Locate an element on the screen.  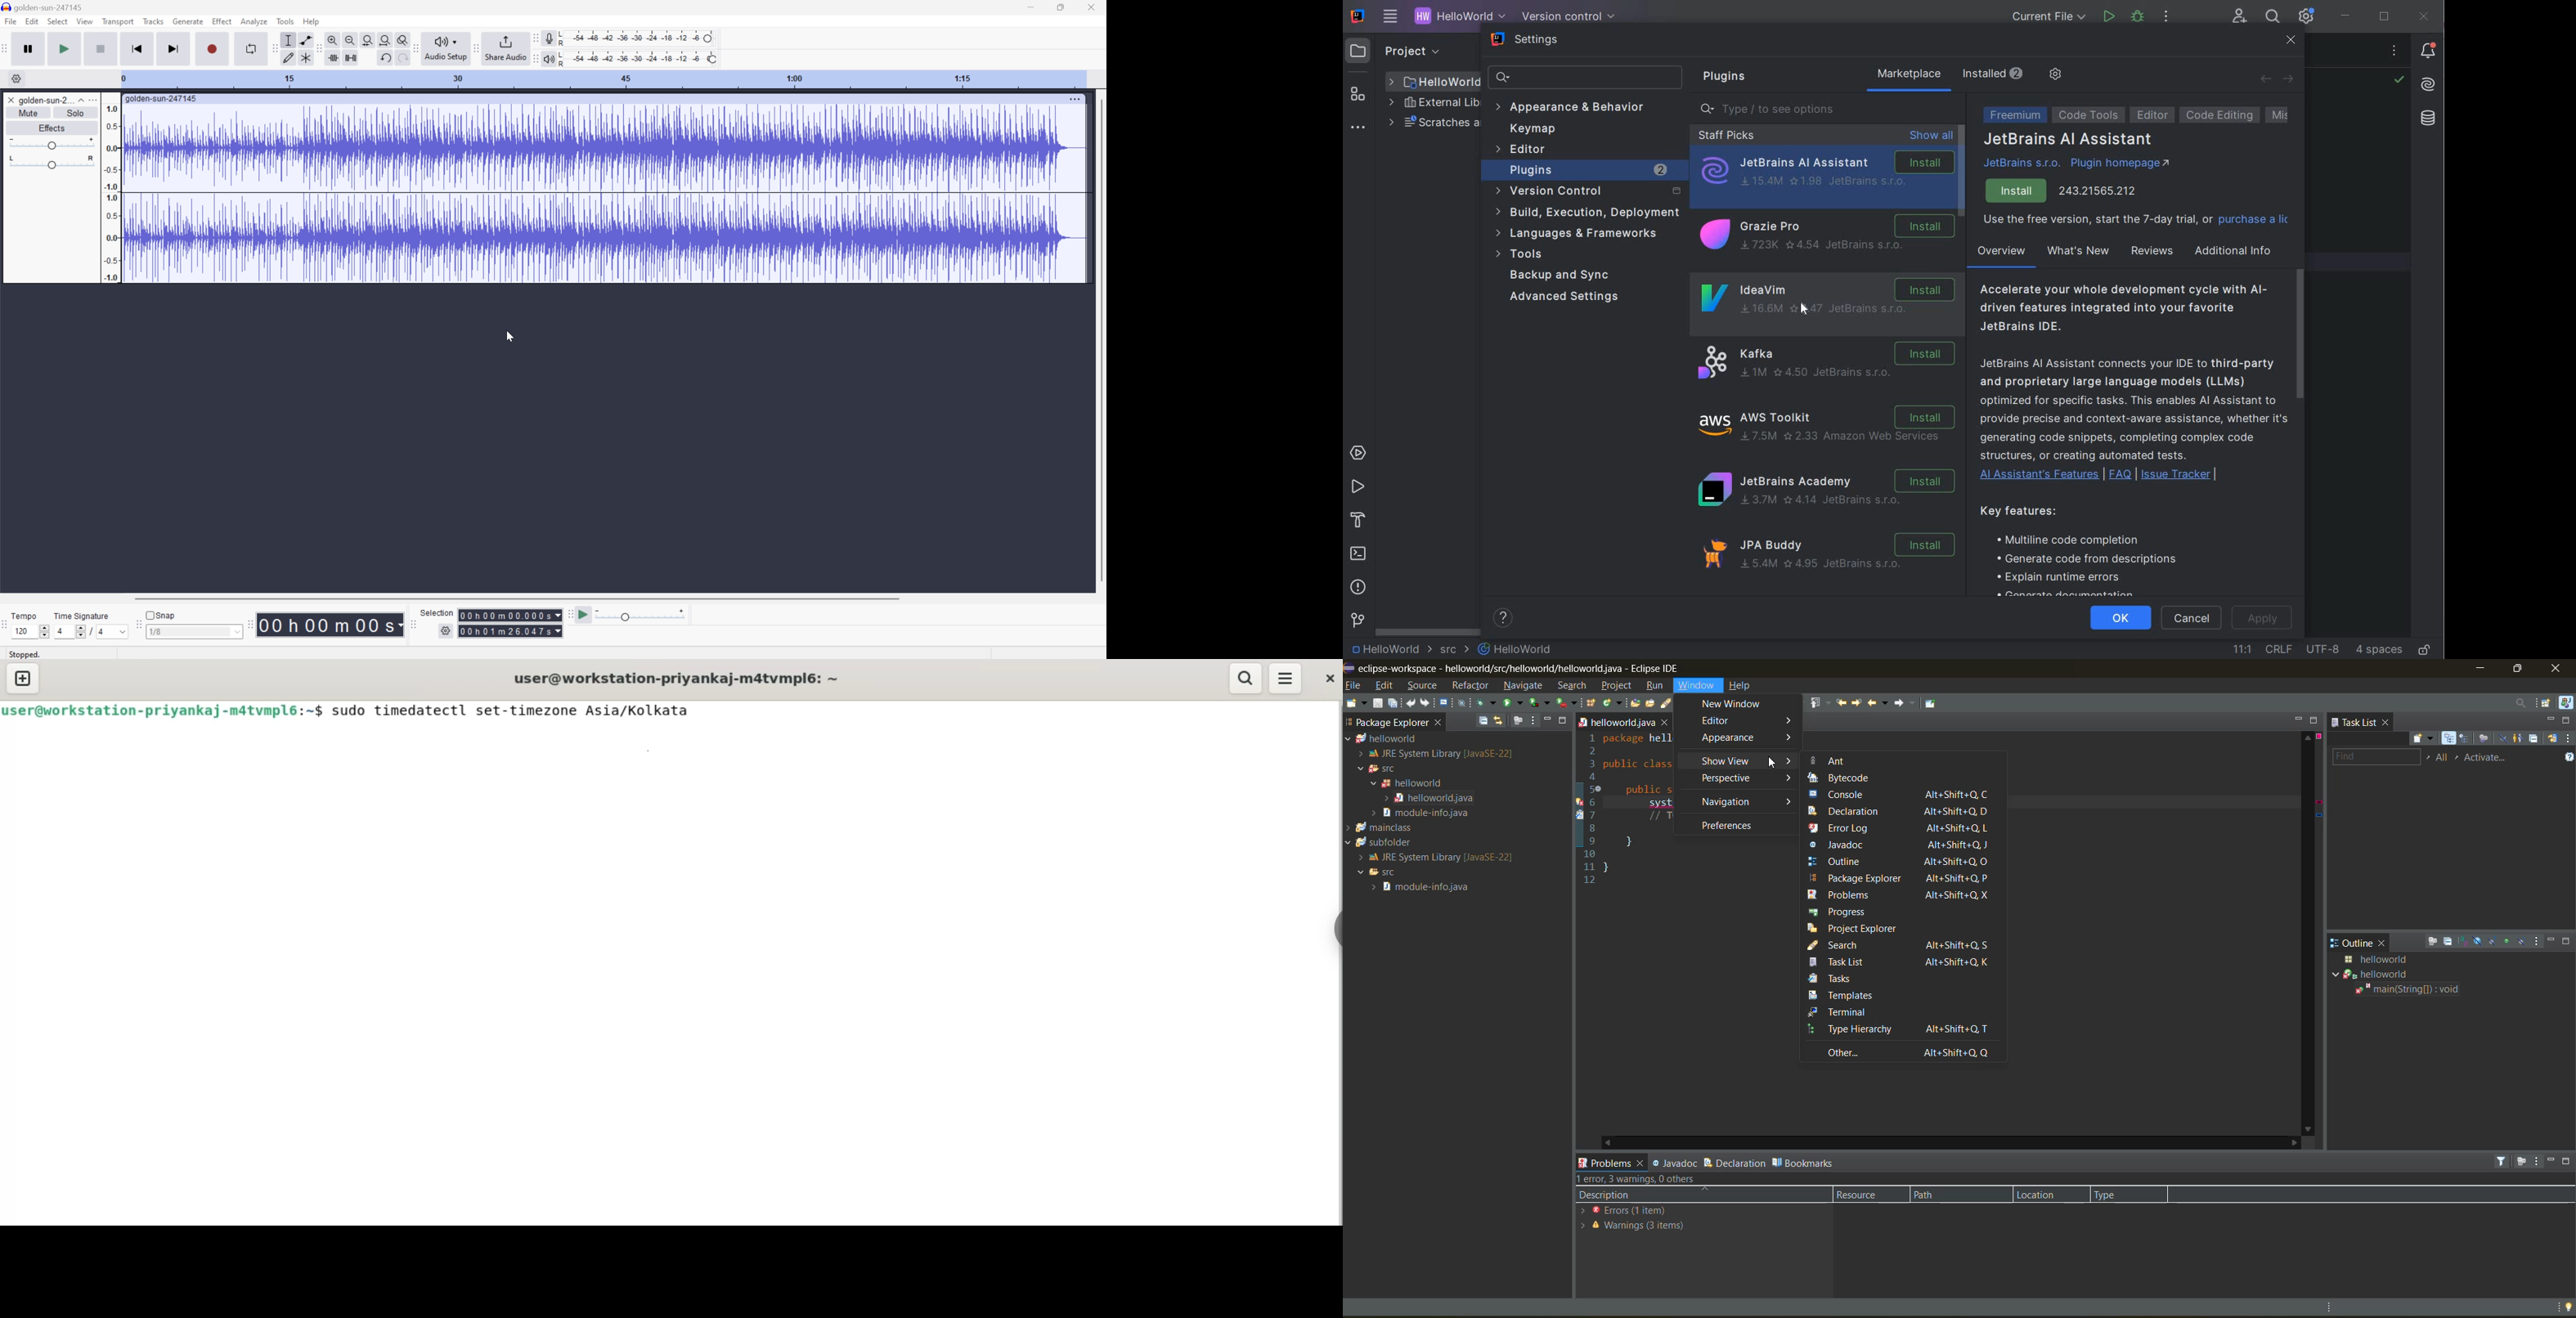
Minimize is located at coordinates (1031, 6).